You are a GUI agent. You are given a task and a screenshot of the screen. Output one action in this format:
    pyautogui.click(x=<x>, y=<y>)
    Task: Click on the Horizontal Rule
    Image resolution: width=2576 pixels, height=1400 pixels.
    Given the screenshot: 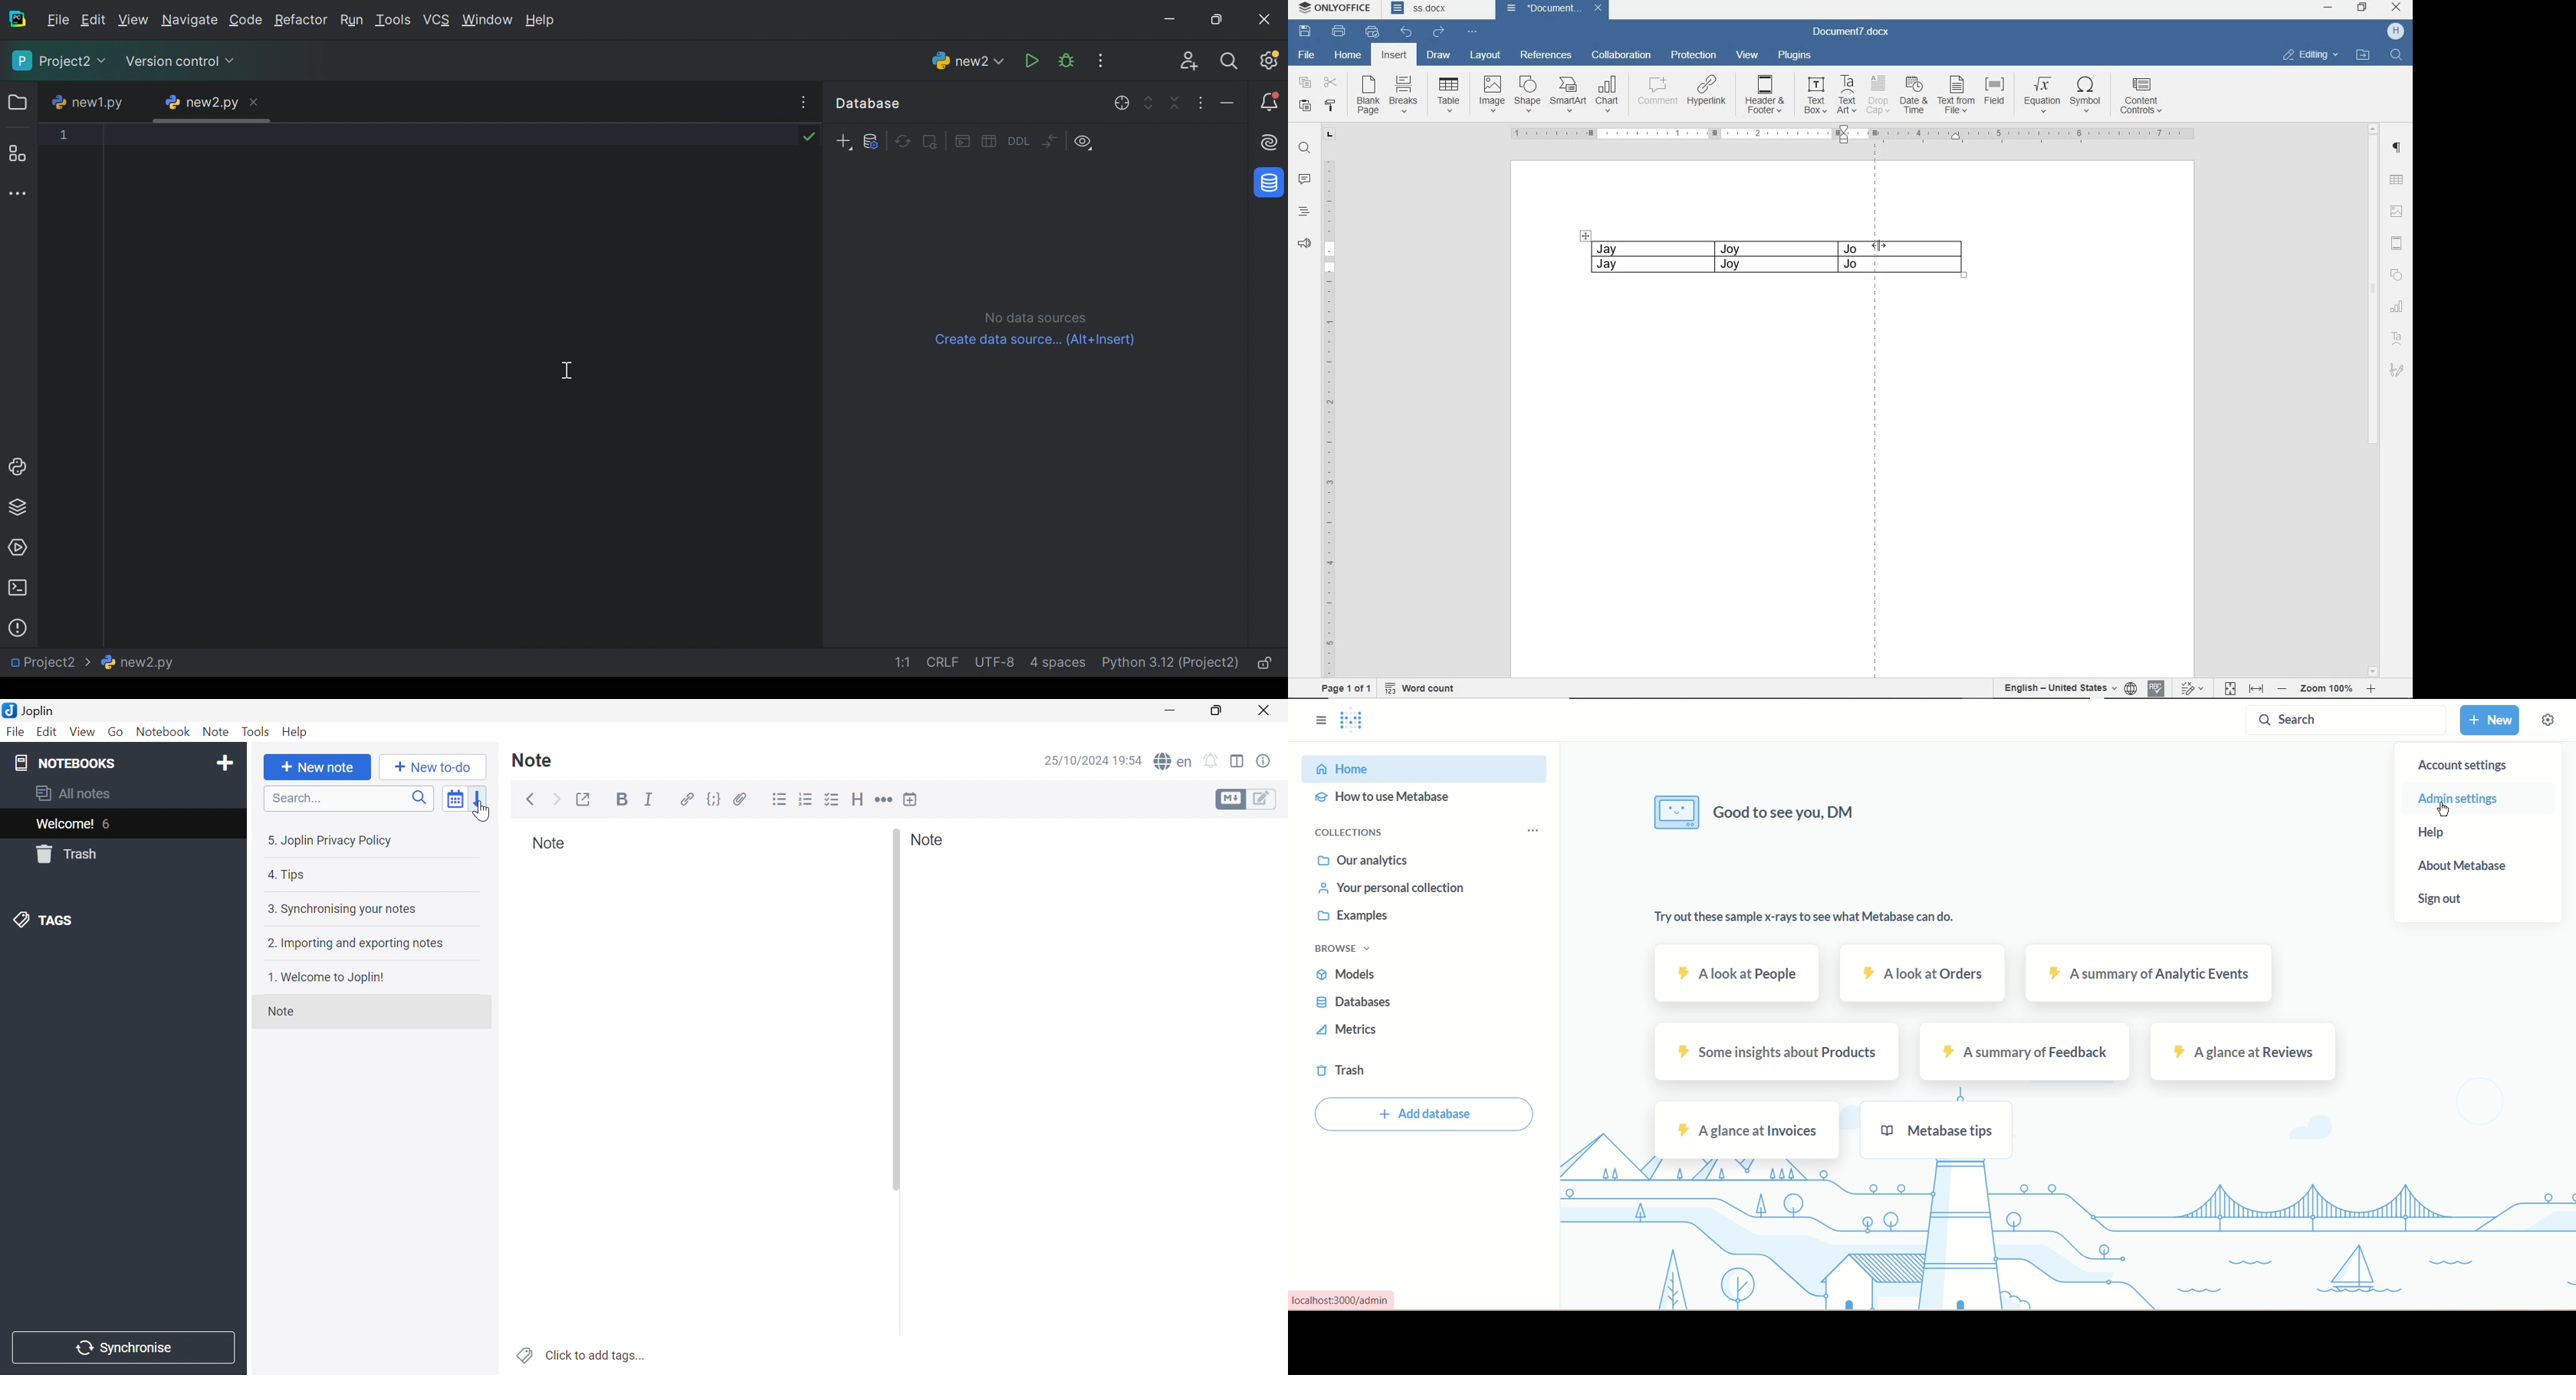 What is the action you would take?
    pyautogui.click(x=883, y=801)
    